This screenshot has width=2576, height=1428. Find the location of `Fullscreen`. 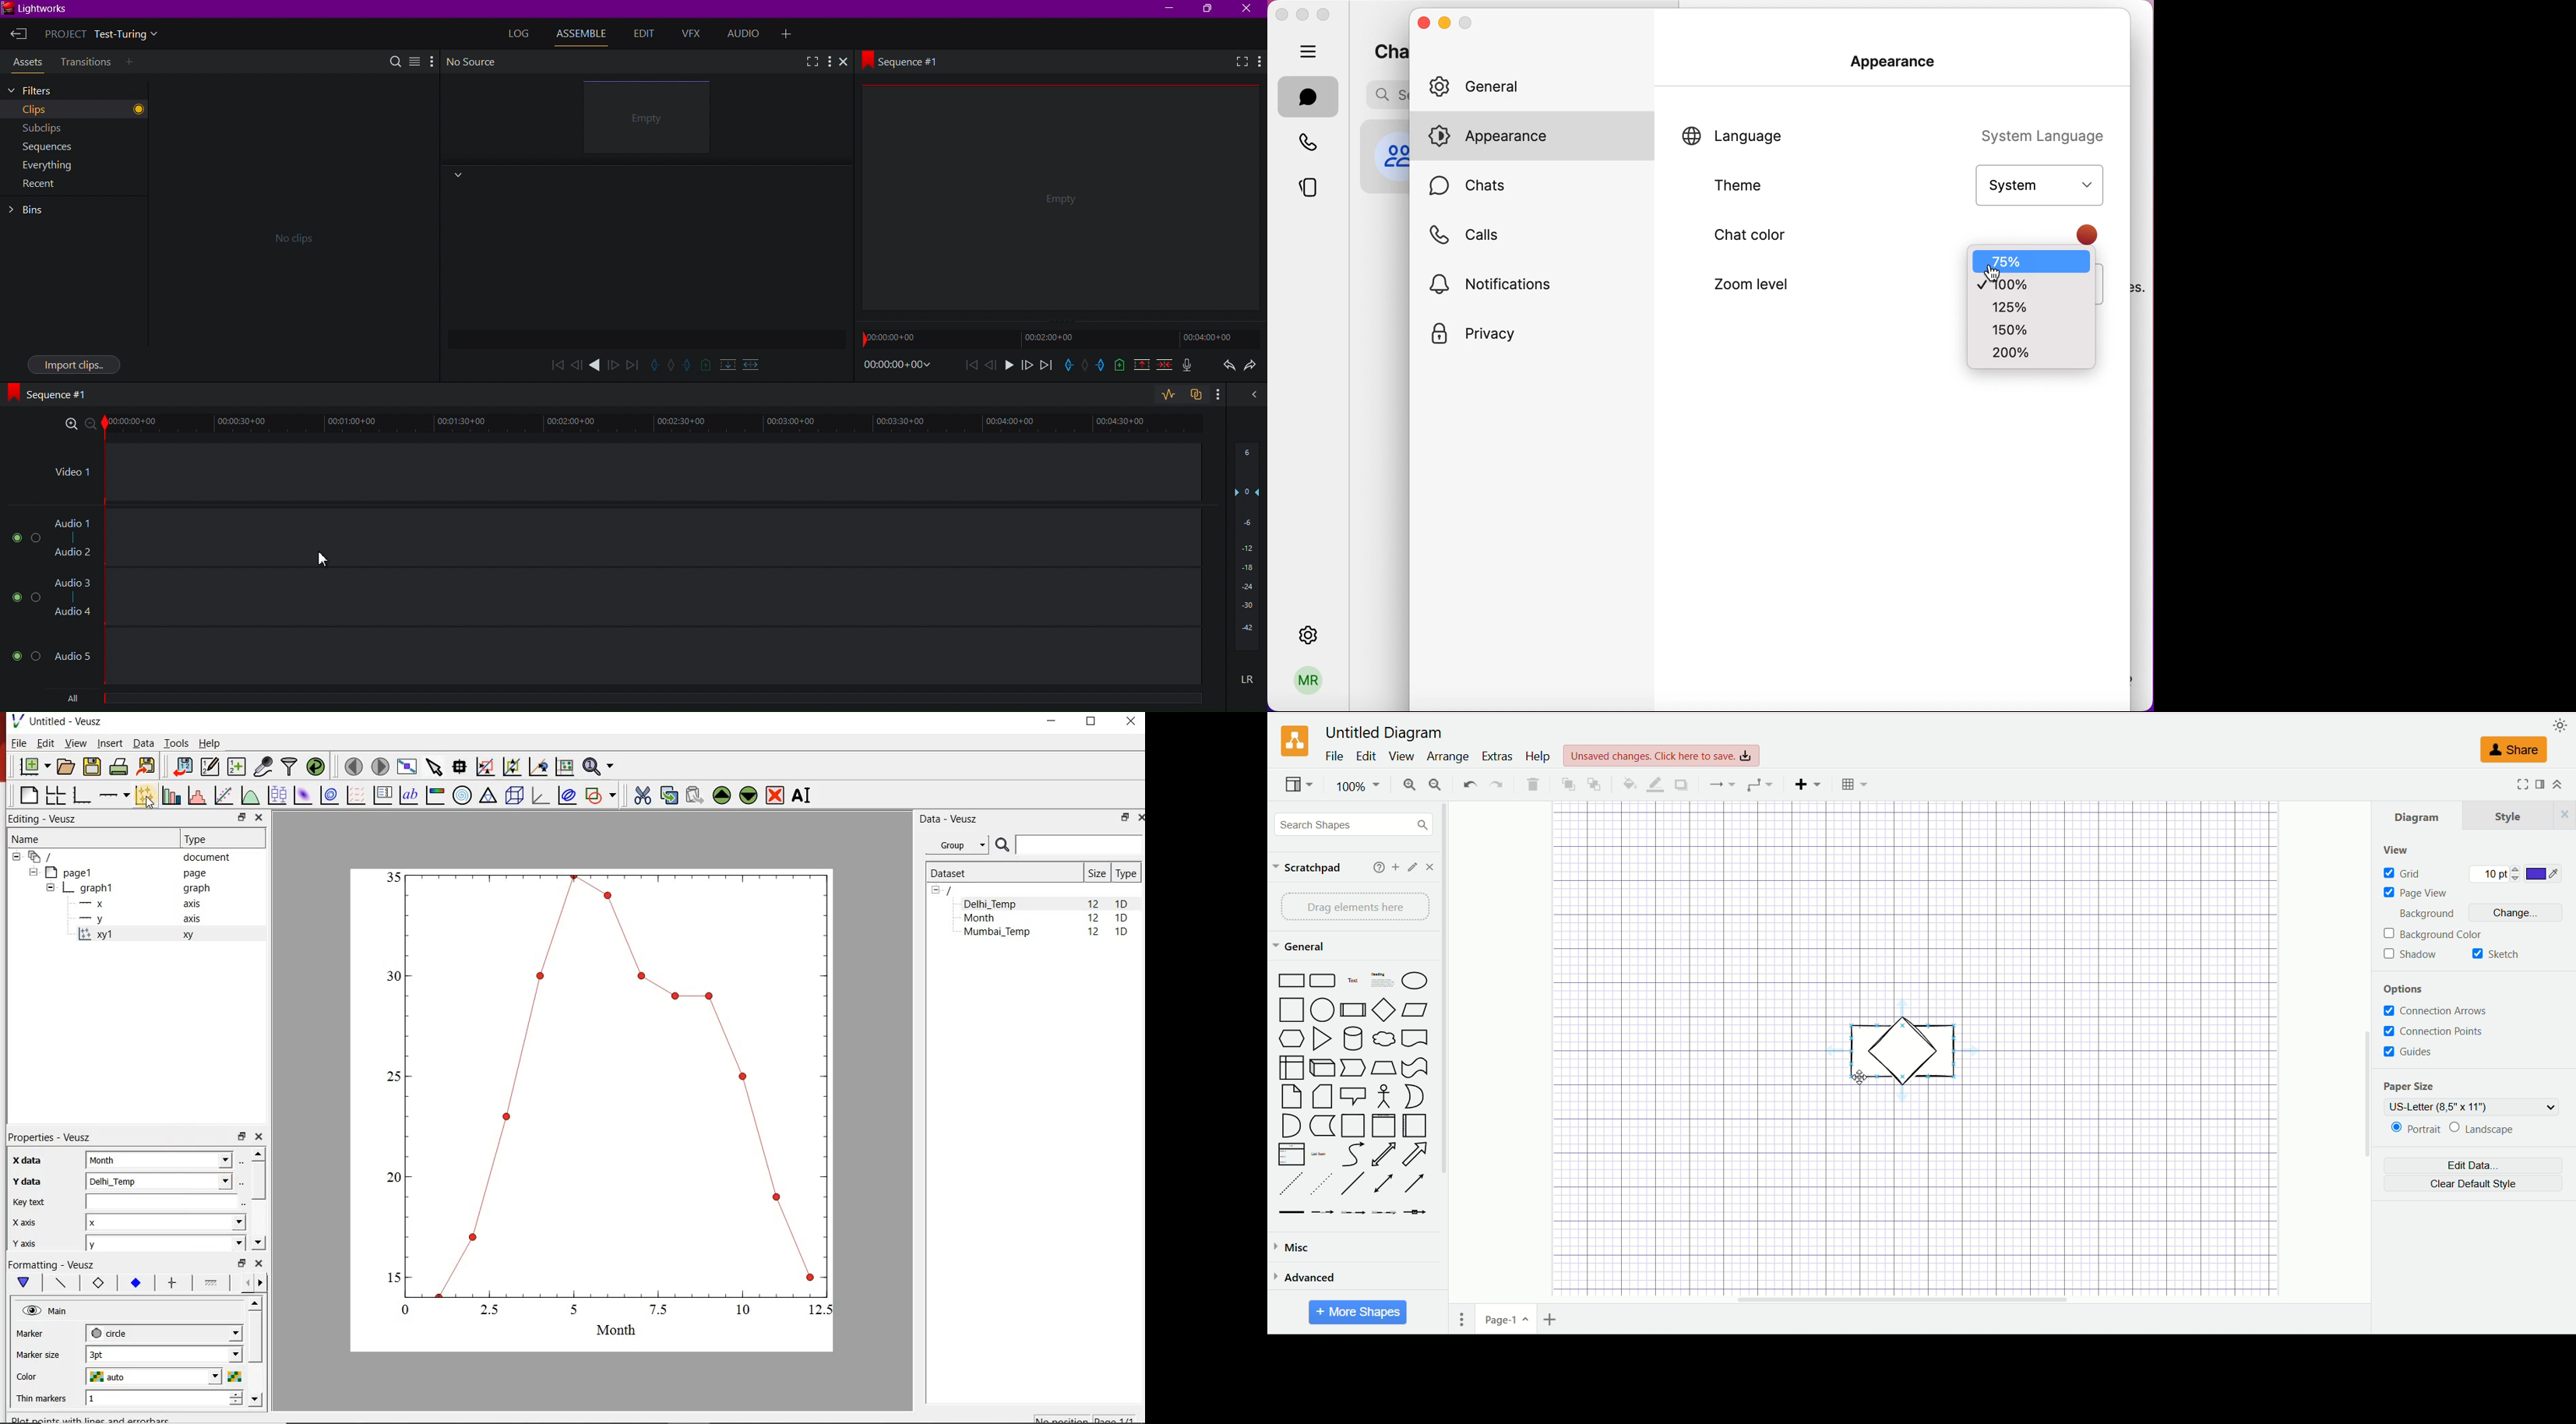

Fullscreen is located at coordinates (1238, 63).